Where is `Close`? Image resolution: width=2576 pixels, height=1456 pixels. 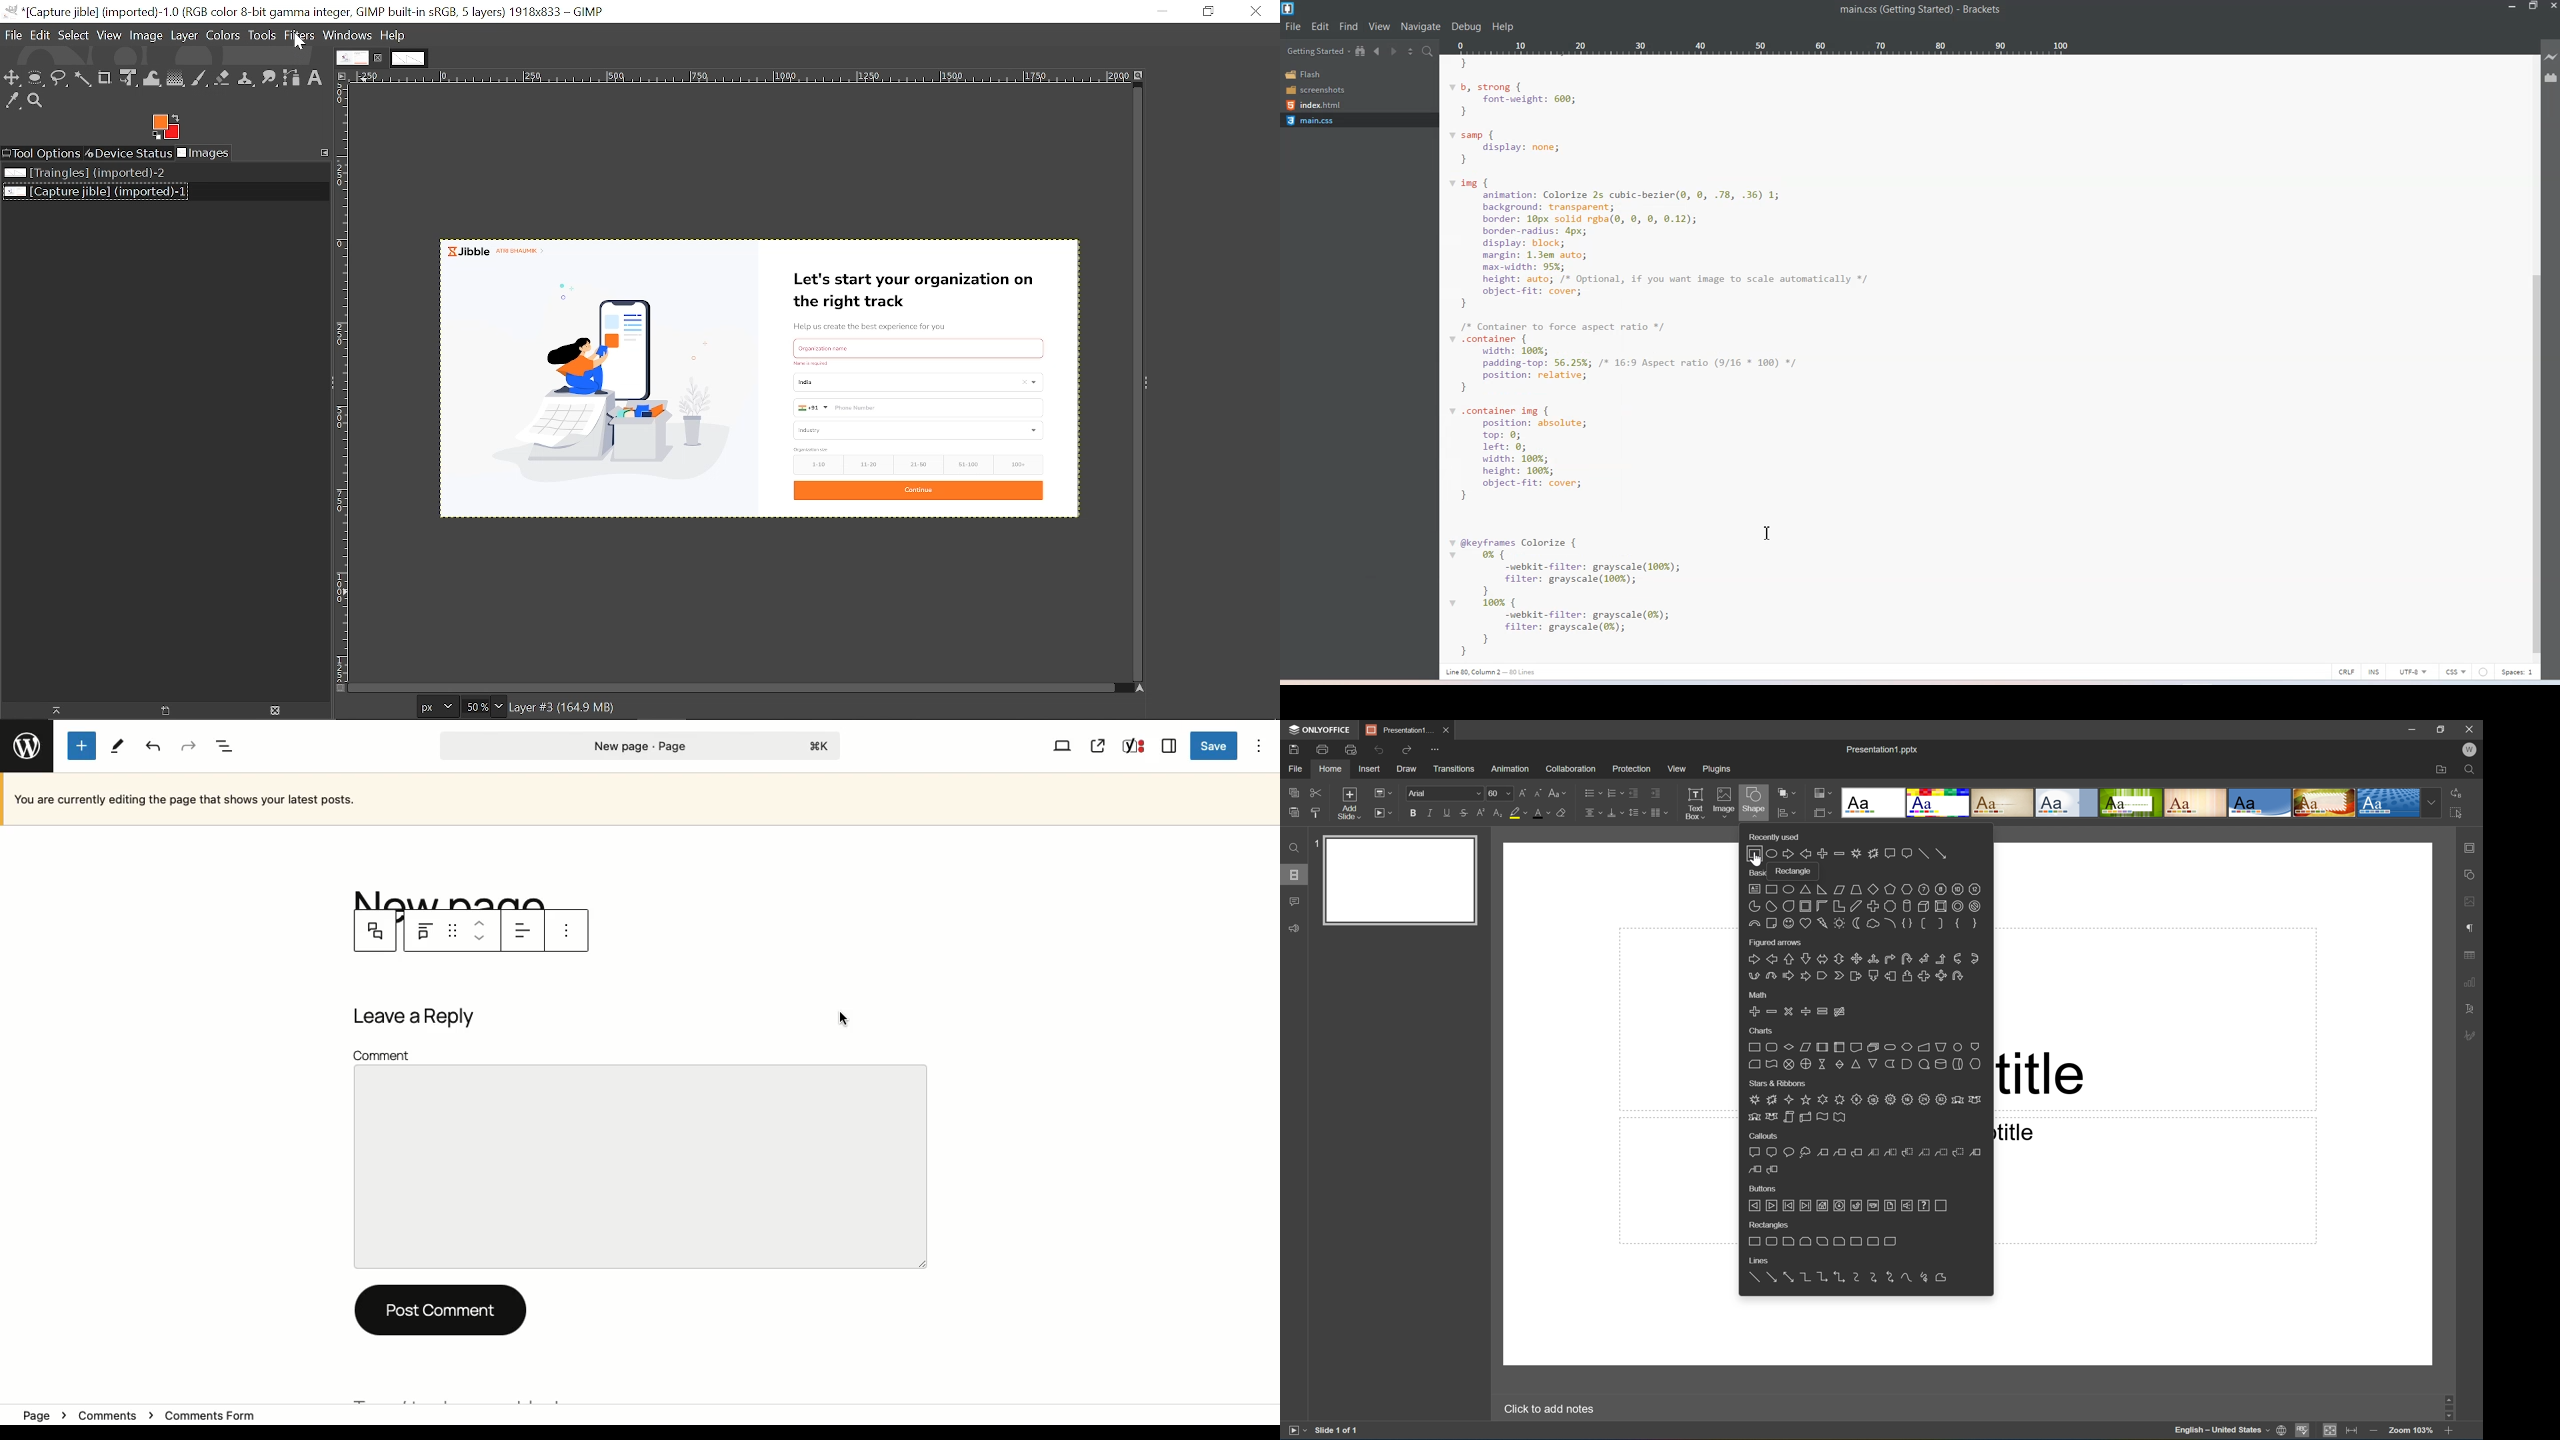 Close is located at coordinates (2552, 7).